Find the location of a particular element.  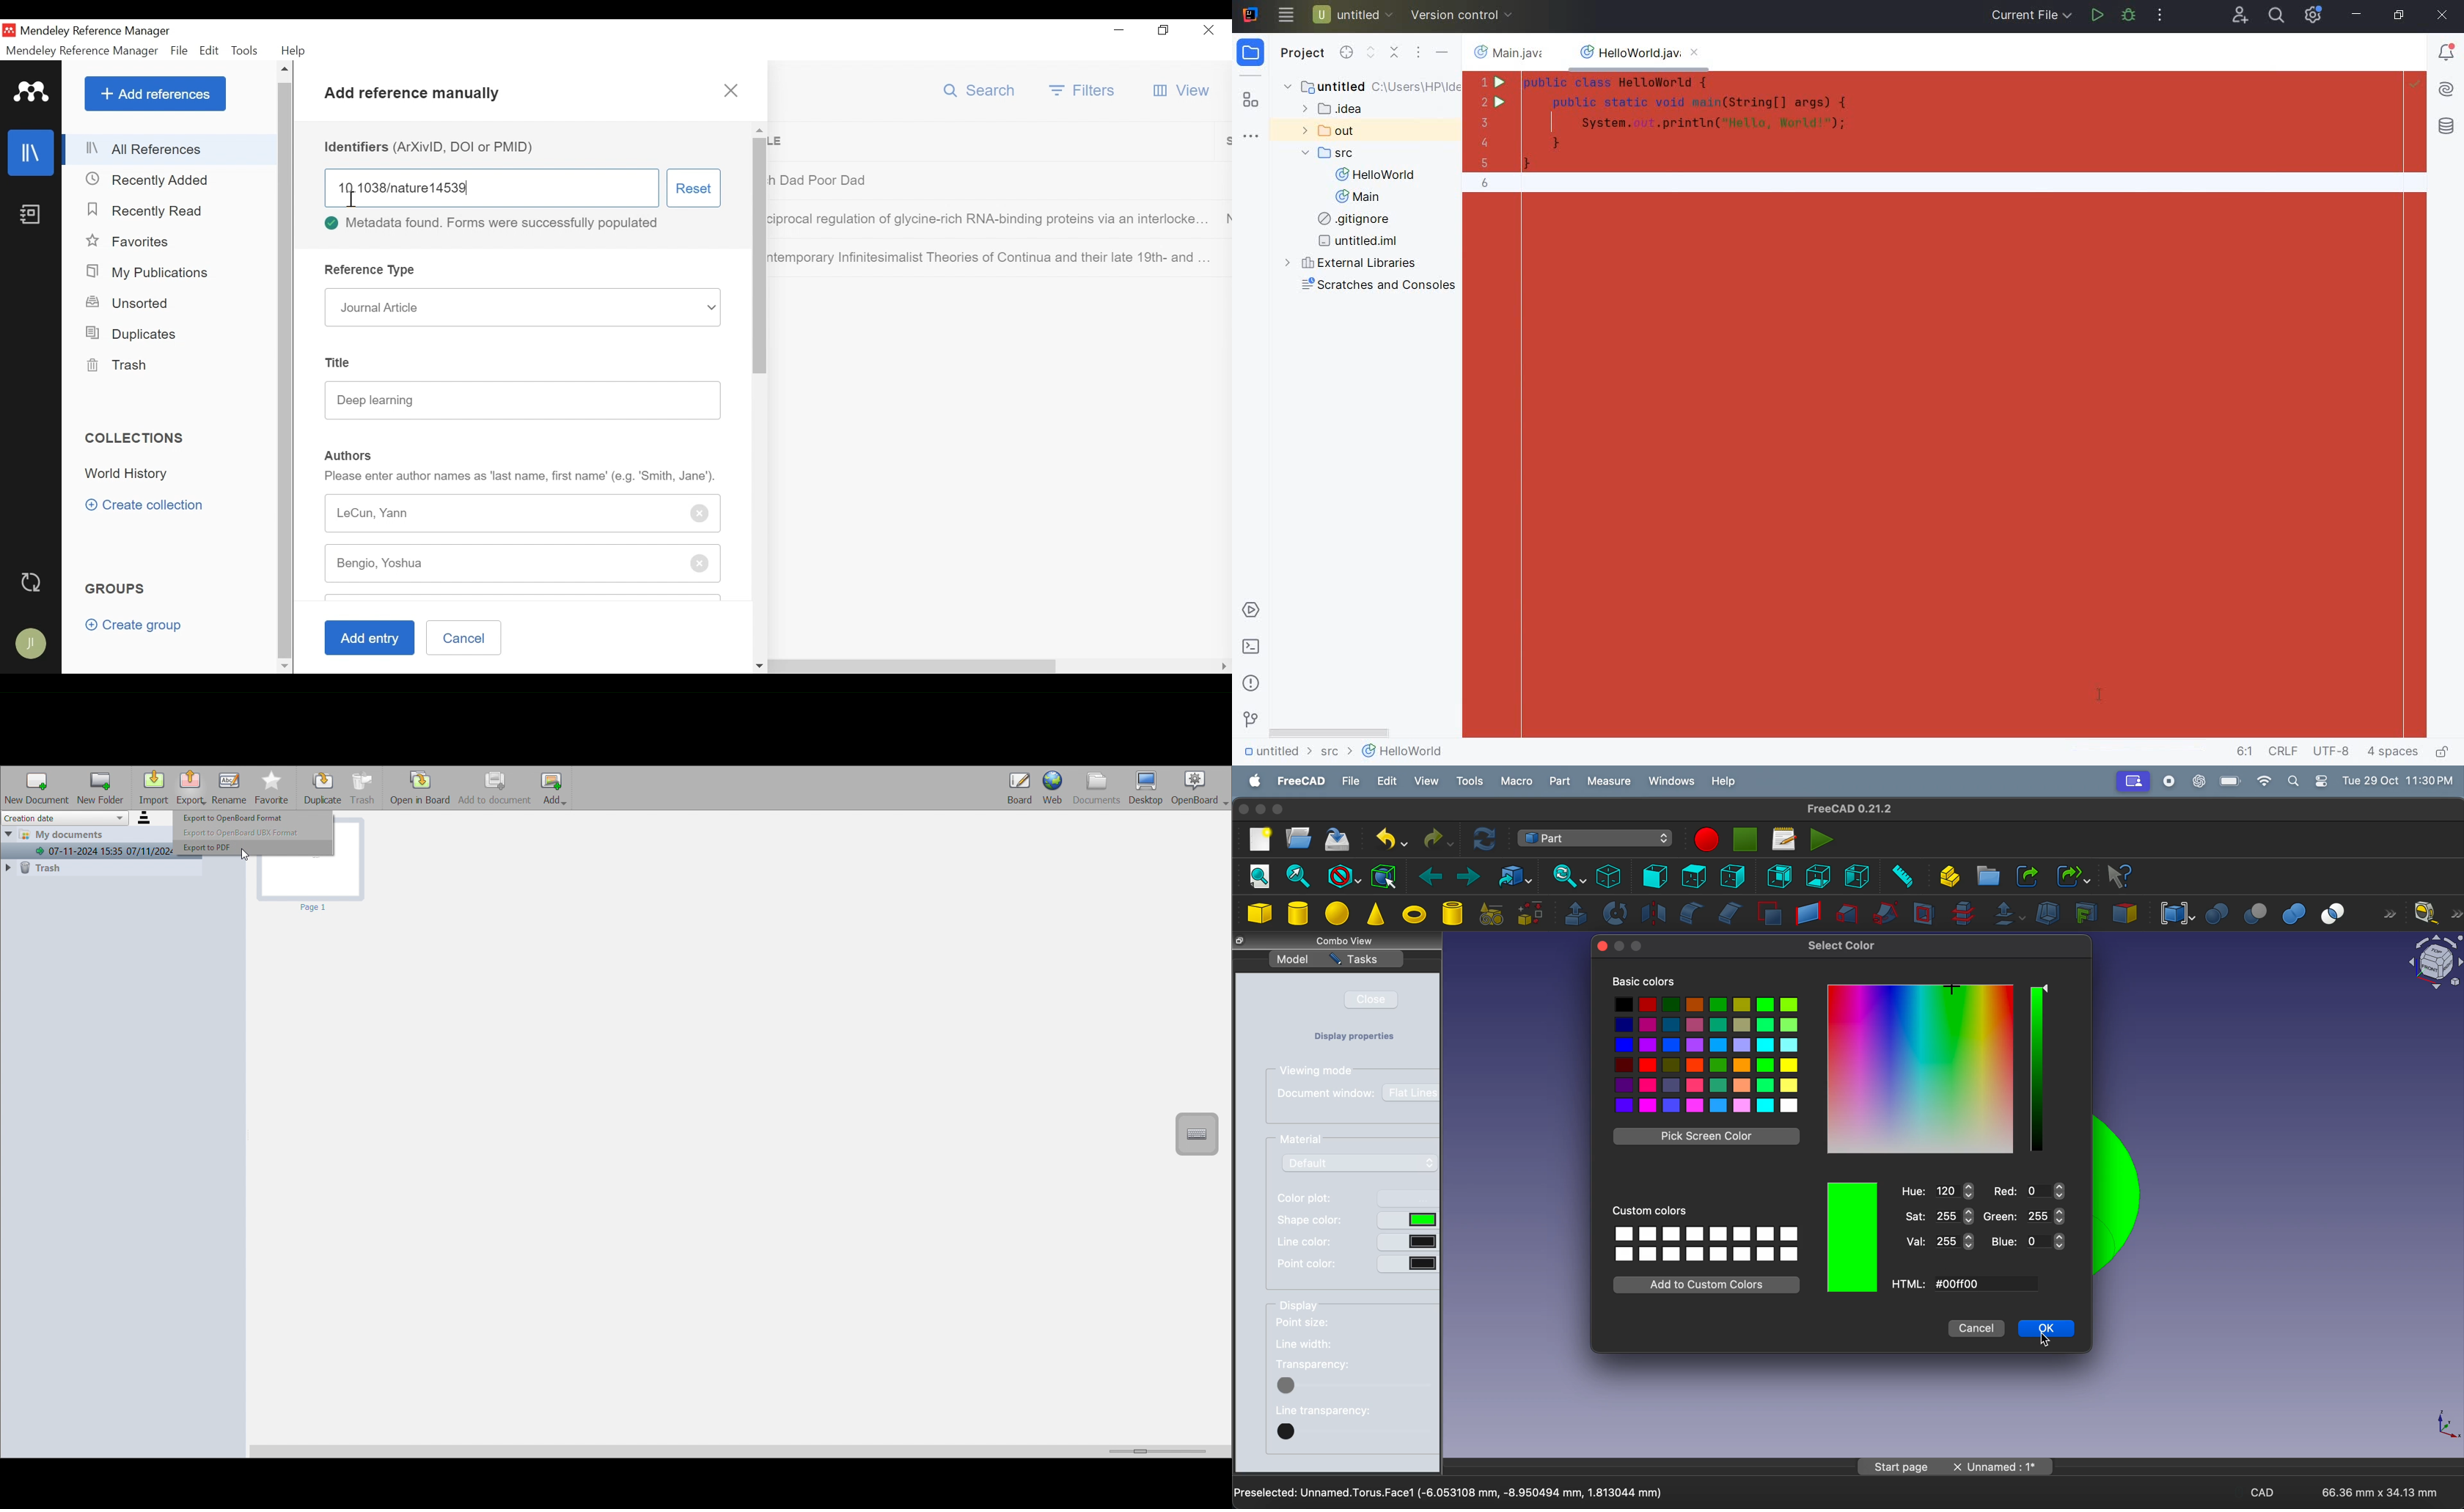

resize is located at coordinates (1240, 942).